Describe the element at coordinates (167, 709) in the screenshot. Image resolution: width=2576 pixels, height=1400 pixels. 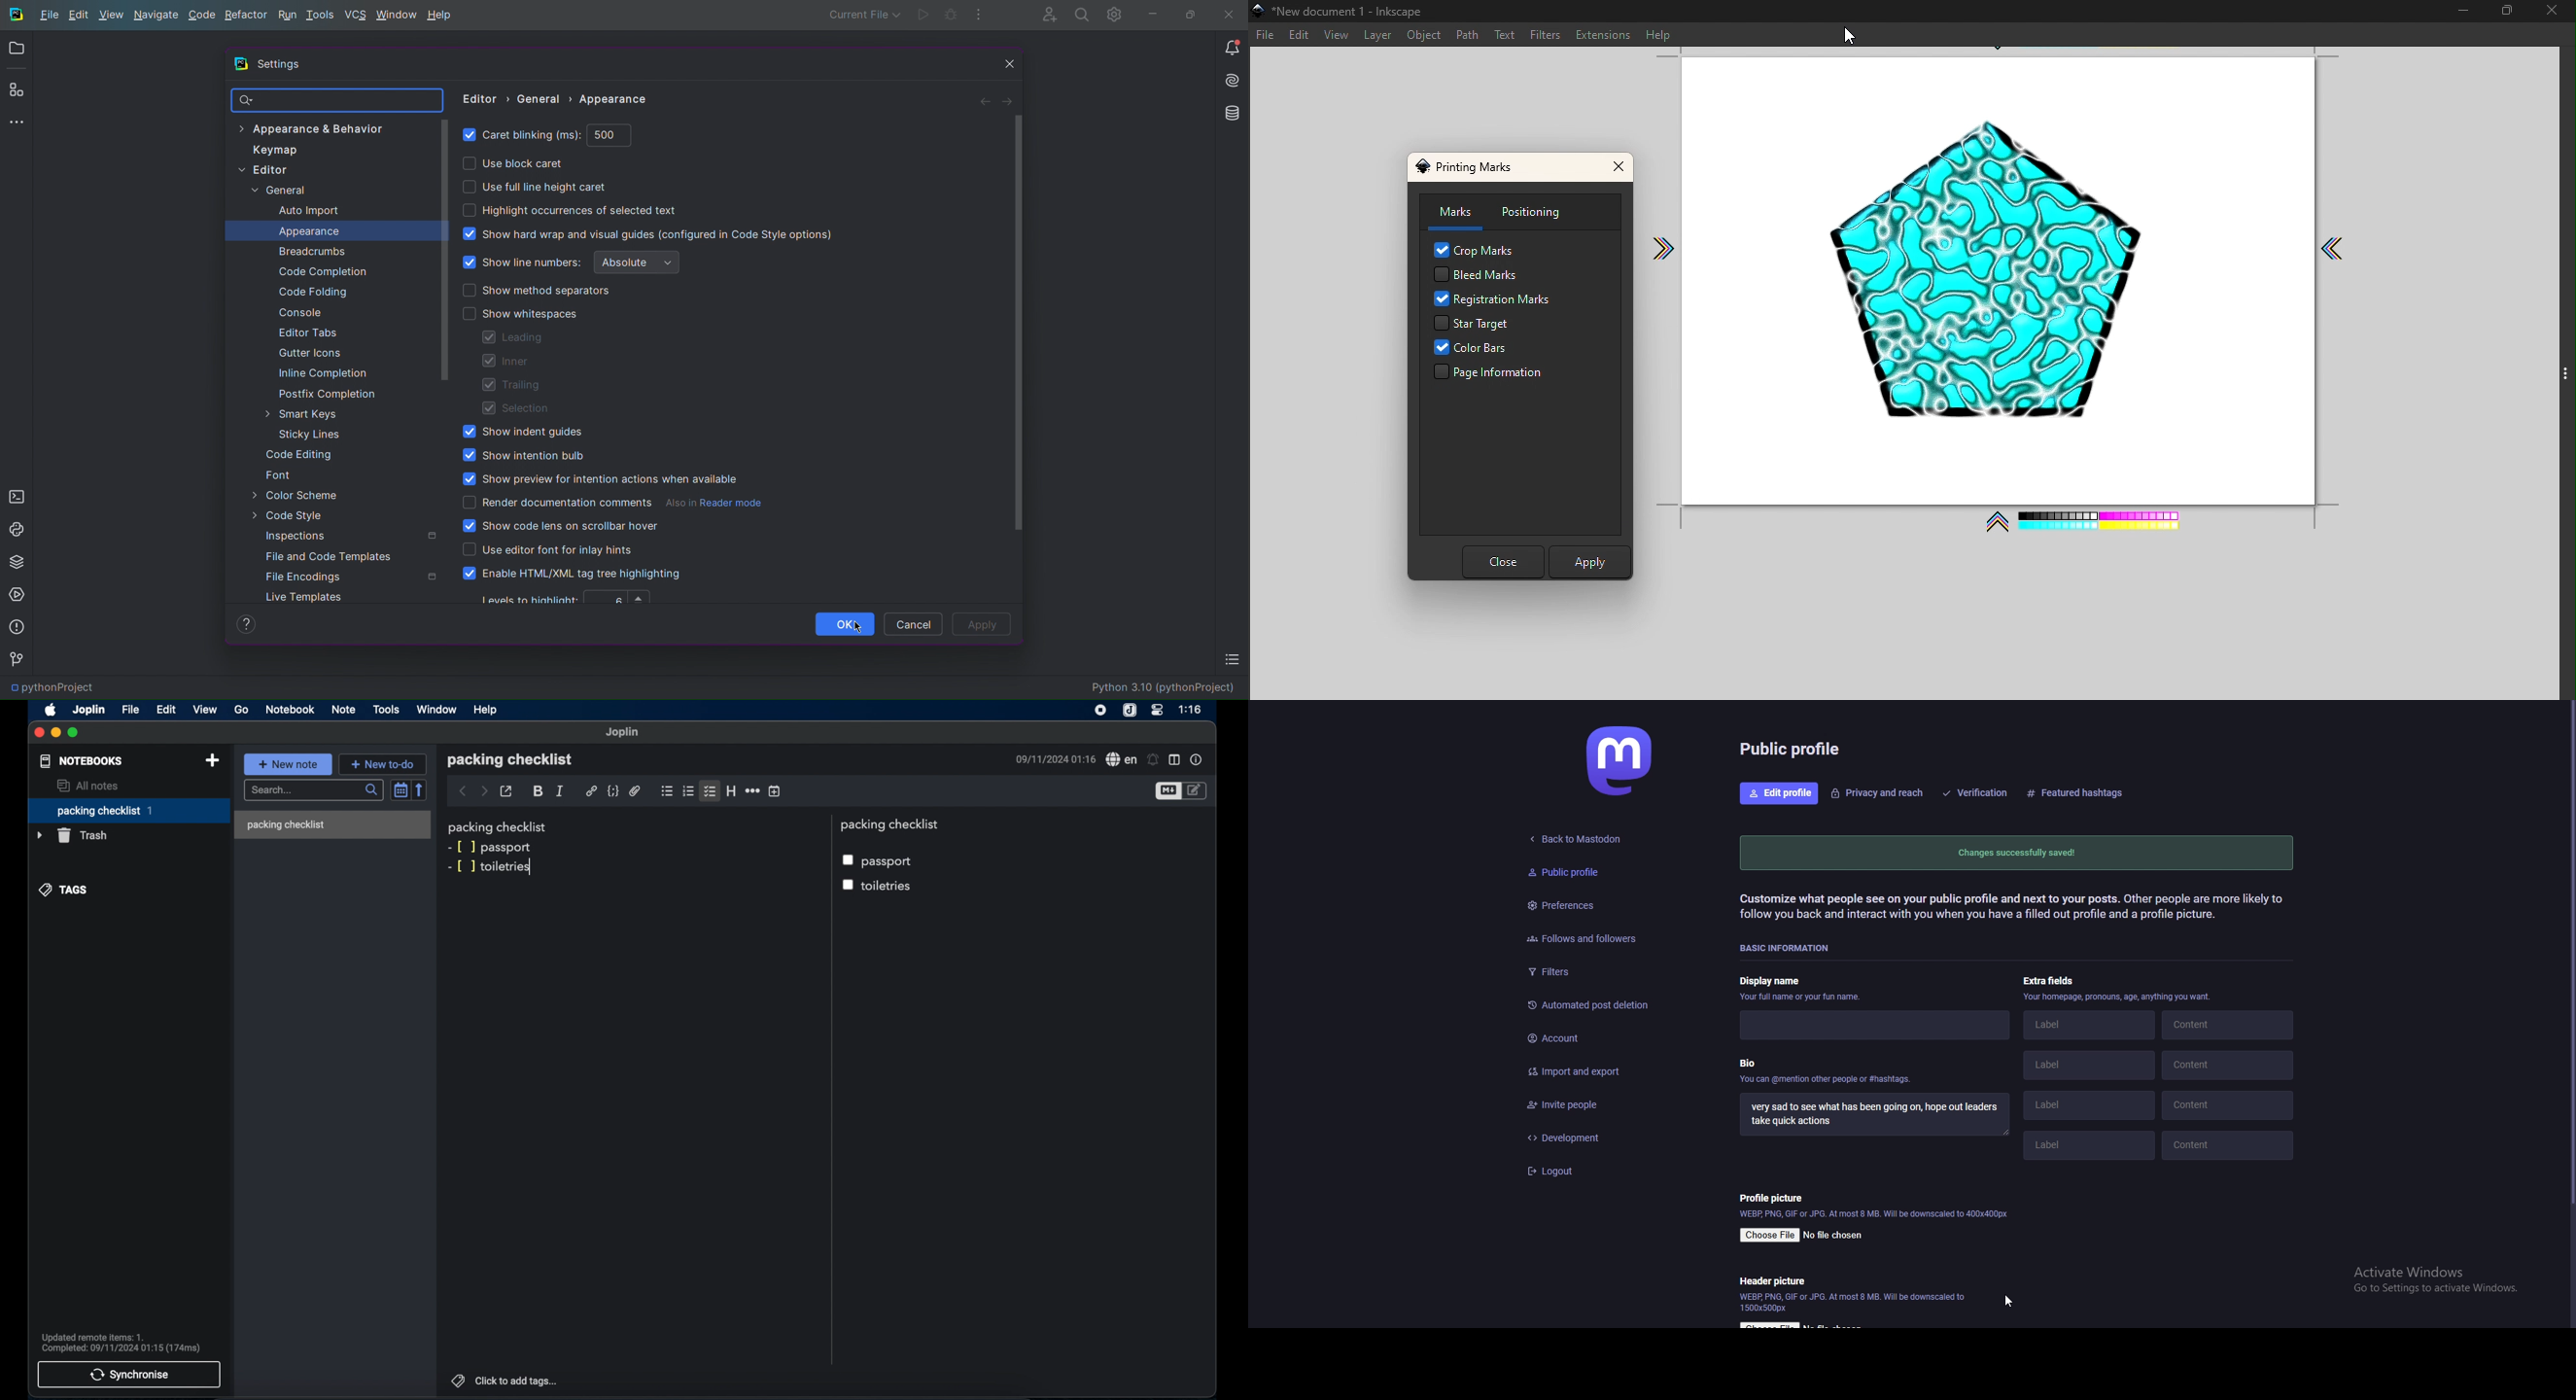
I see `edit` at that location.